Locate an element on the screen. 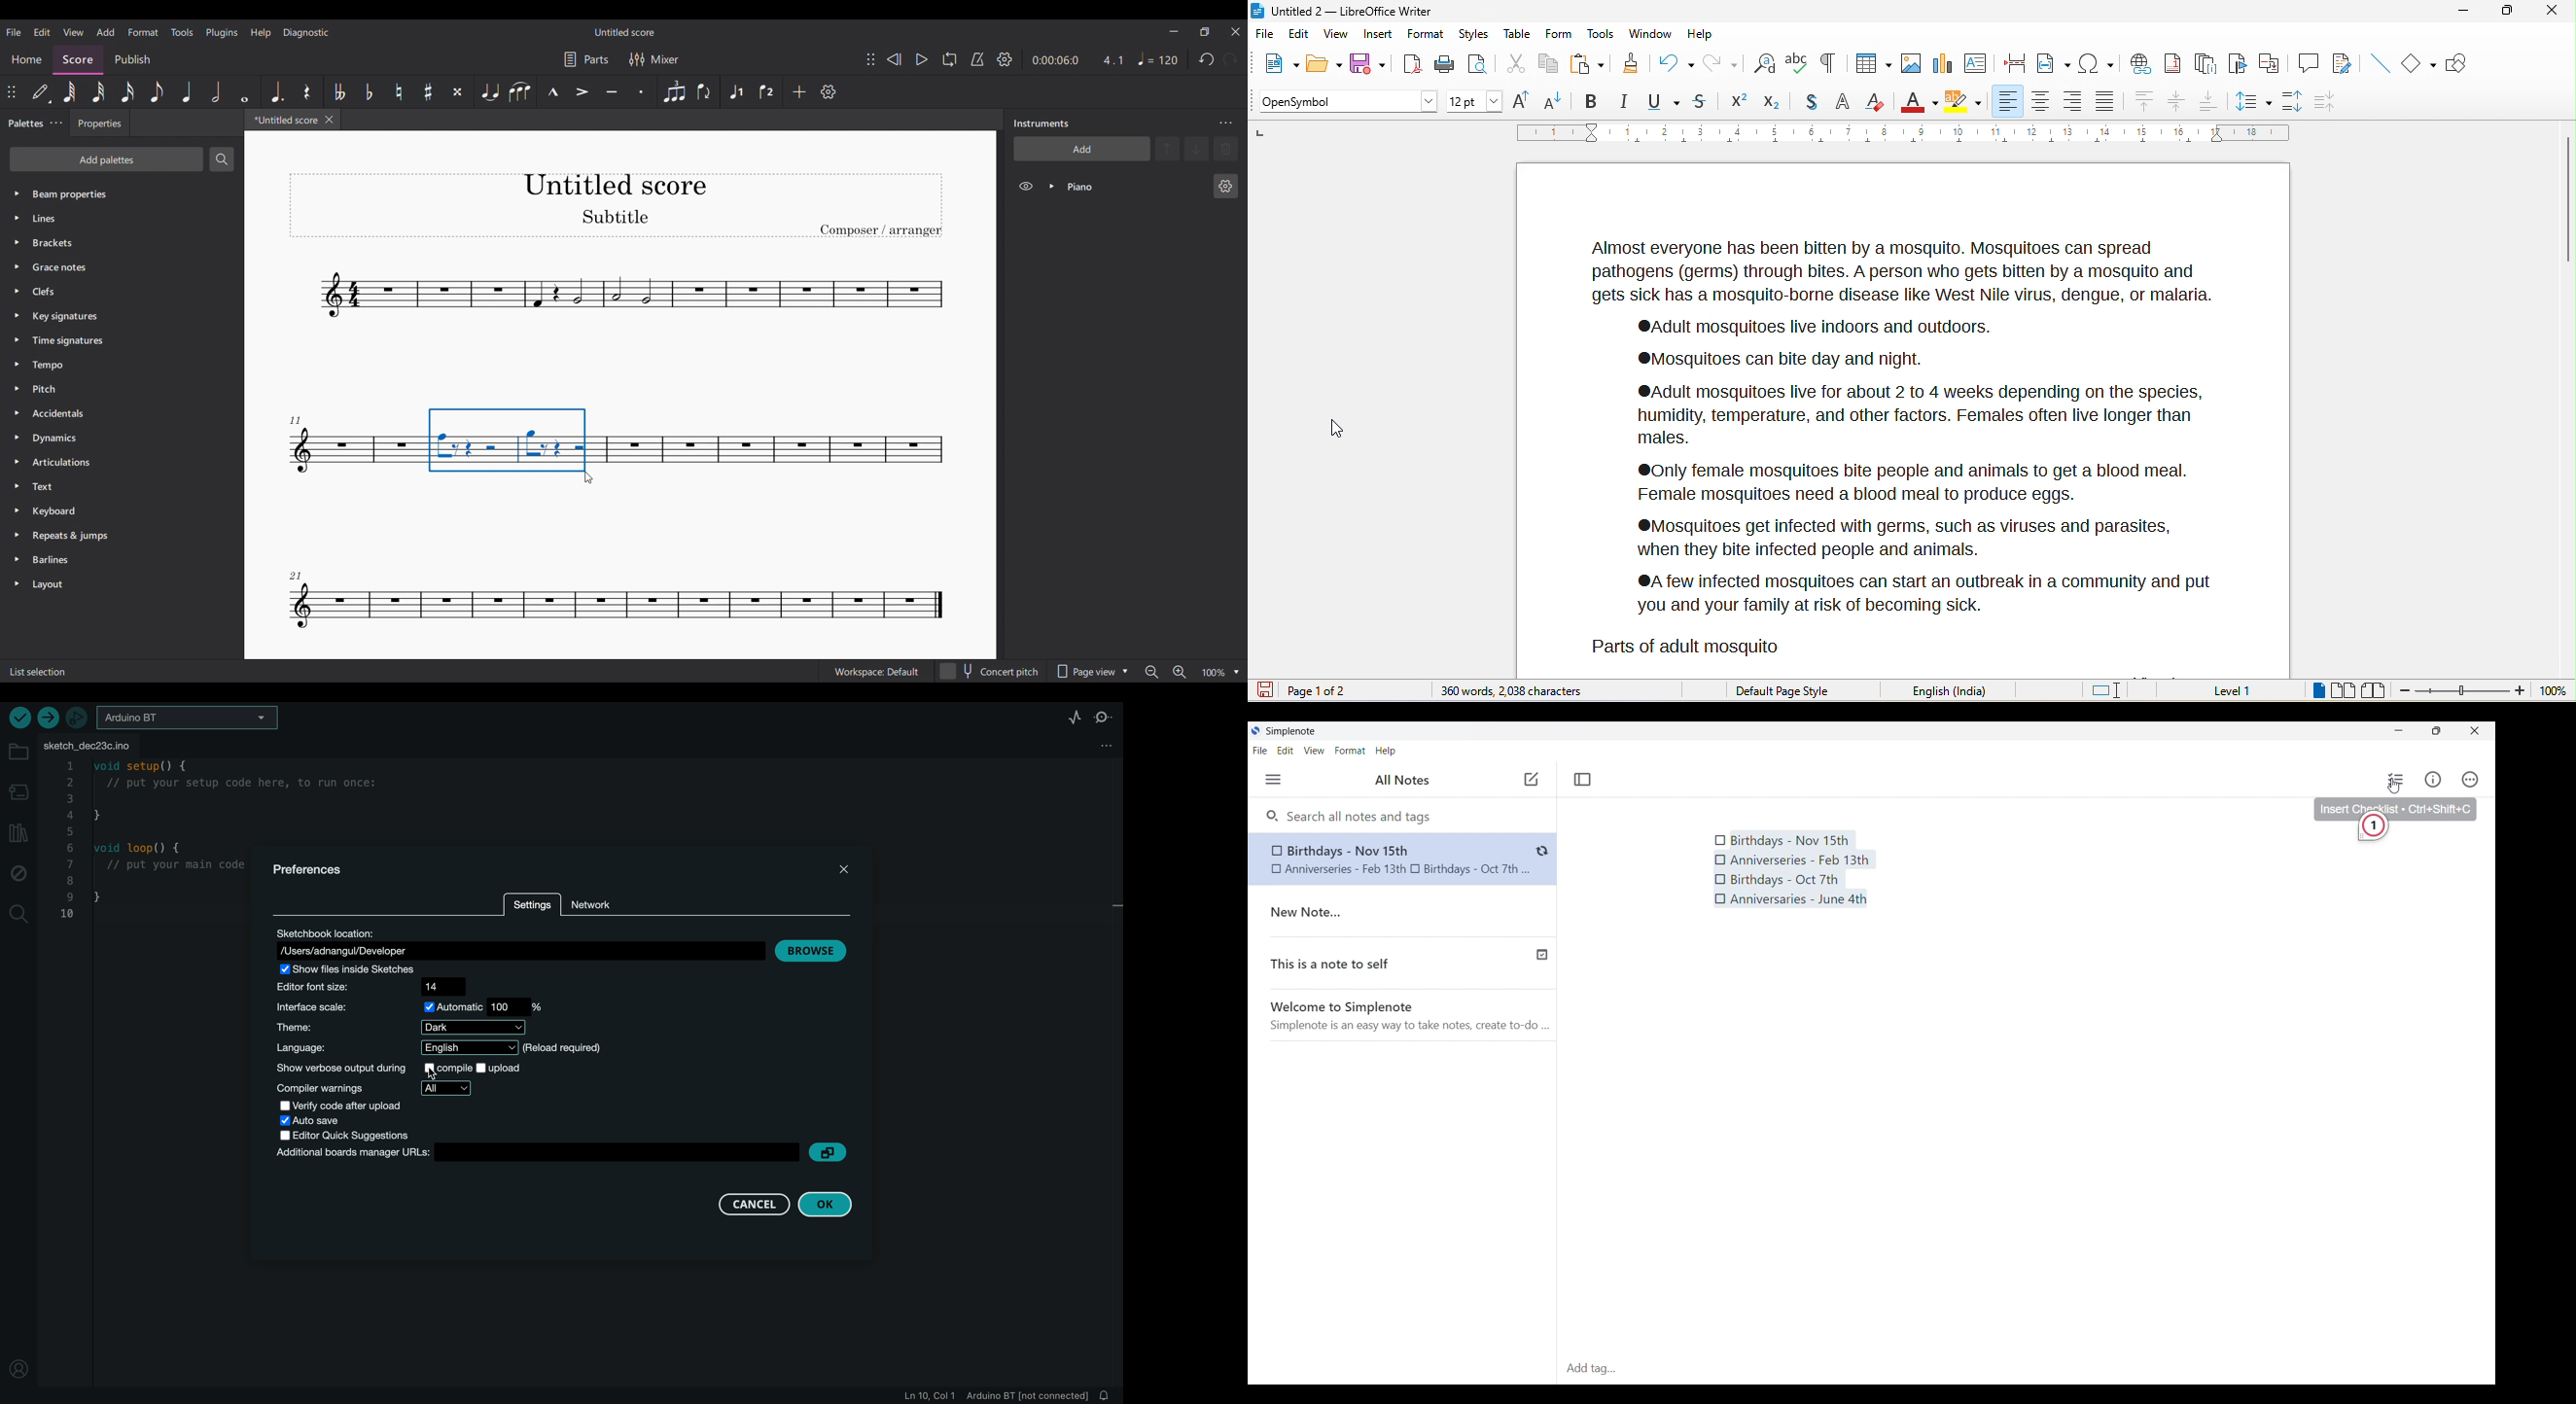  minimize is located at coordinates (2459, 13).